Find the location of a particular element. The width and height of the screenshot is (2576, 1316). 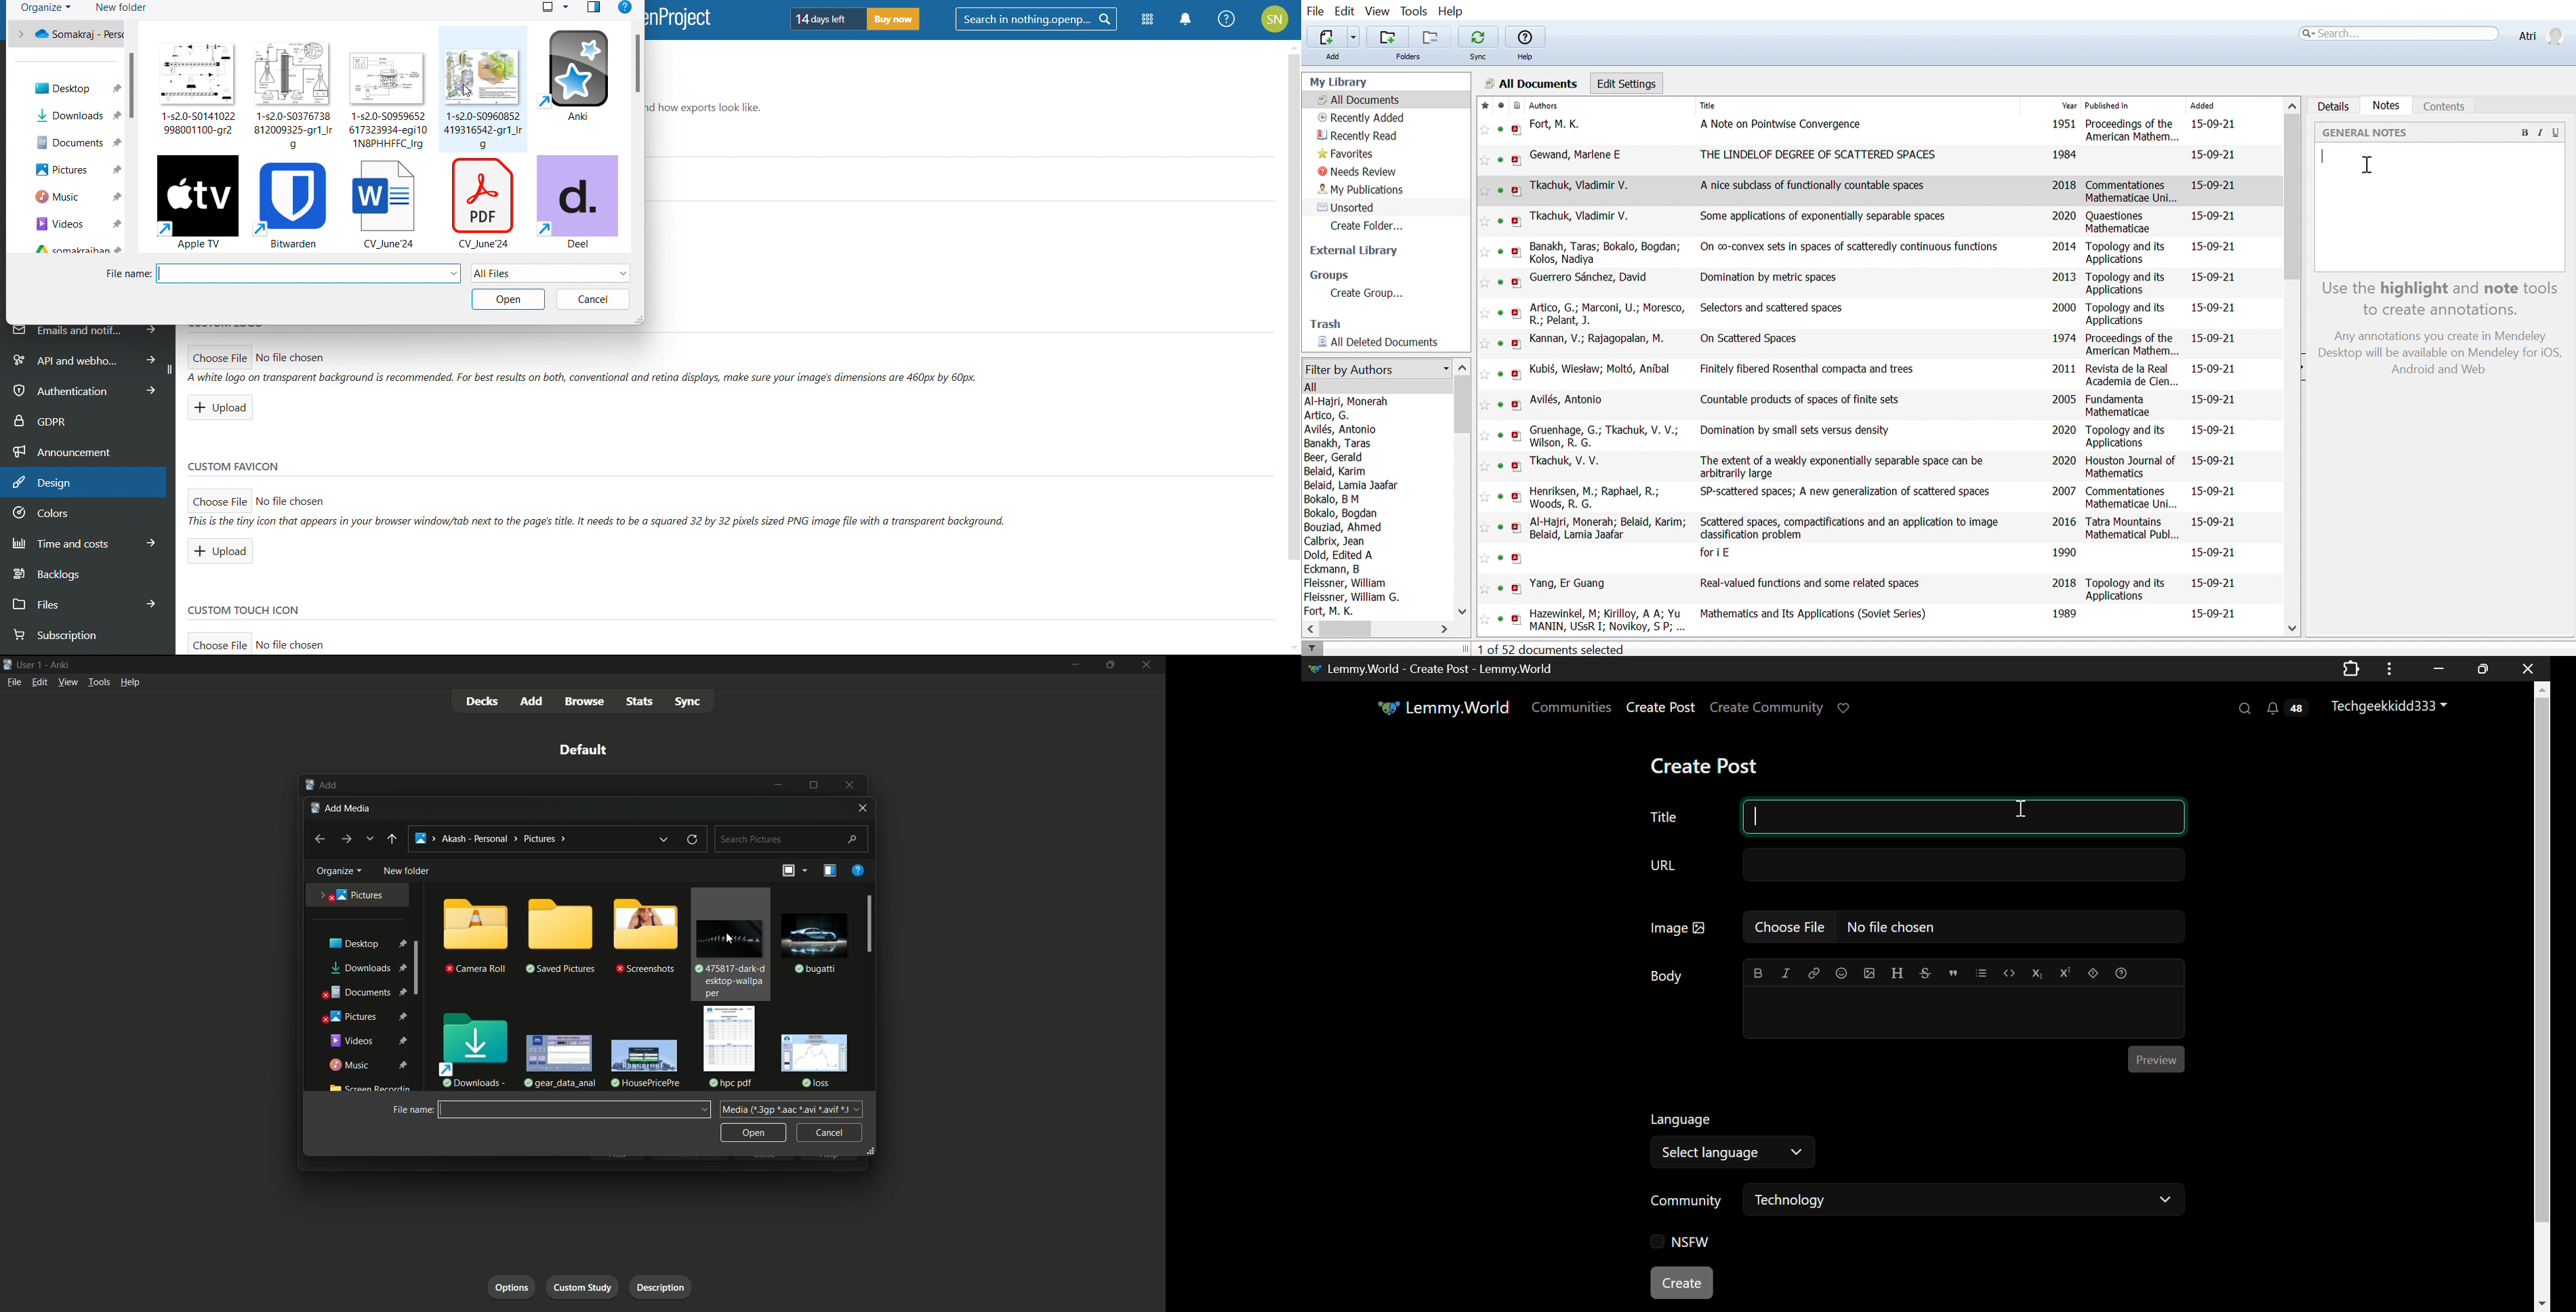

Yang, Er Guang is located at coordinates (1570, 584).